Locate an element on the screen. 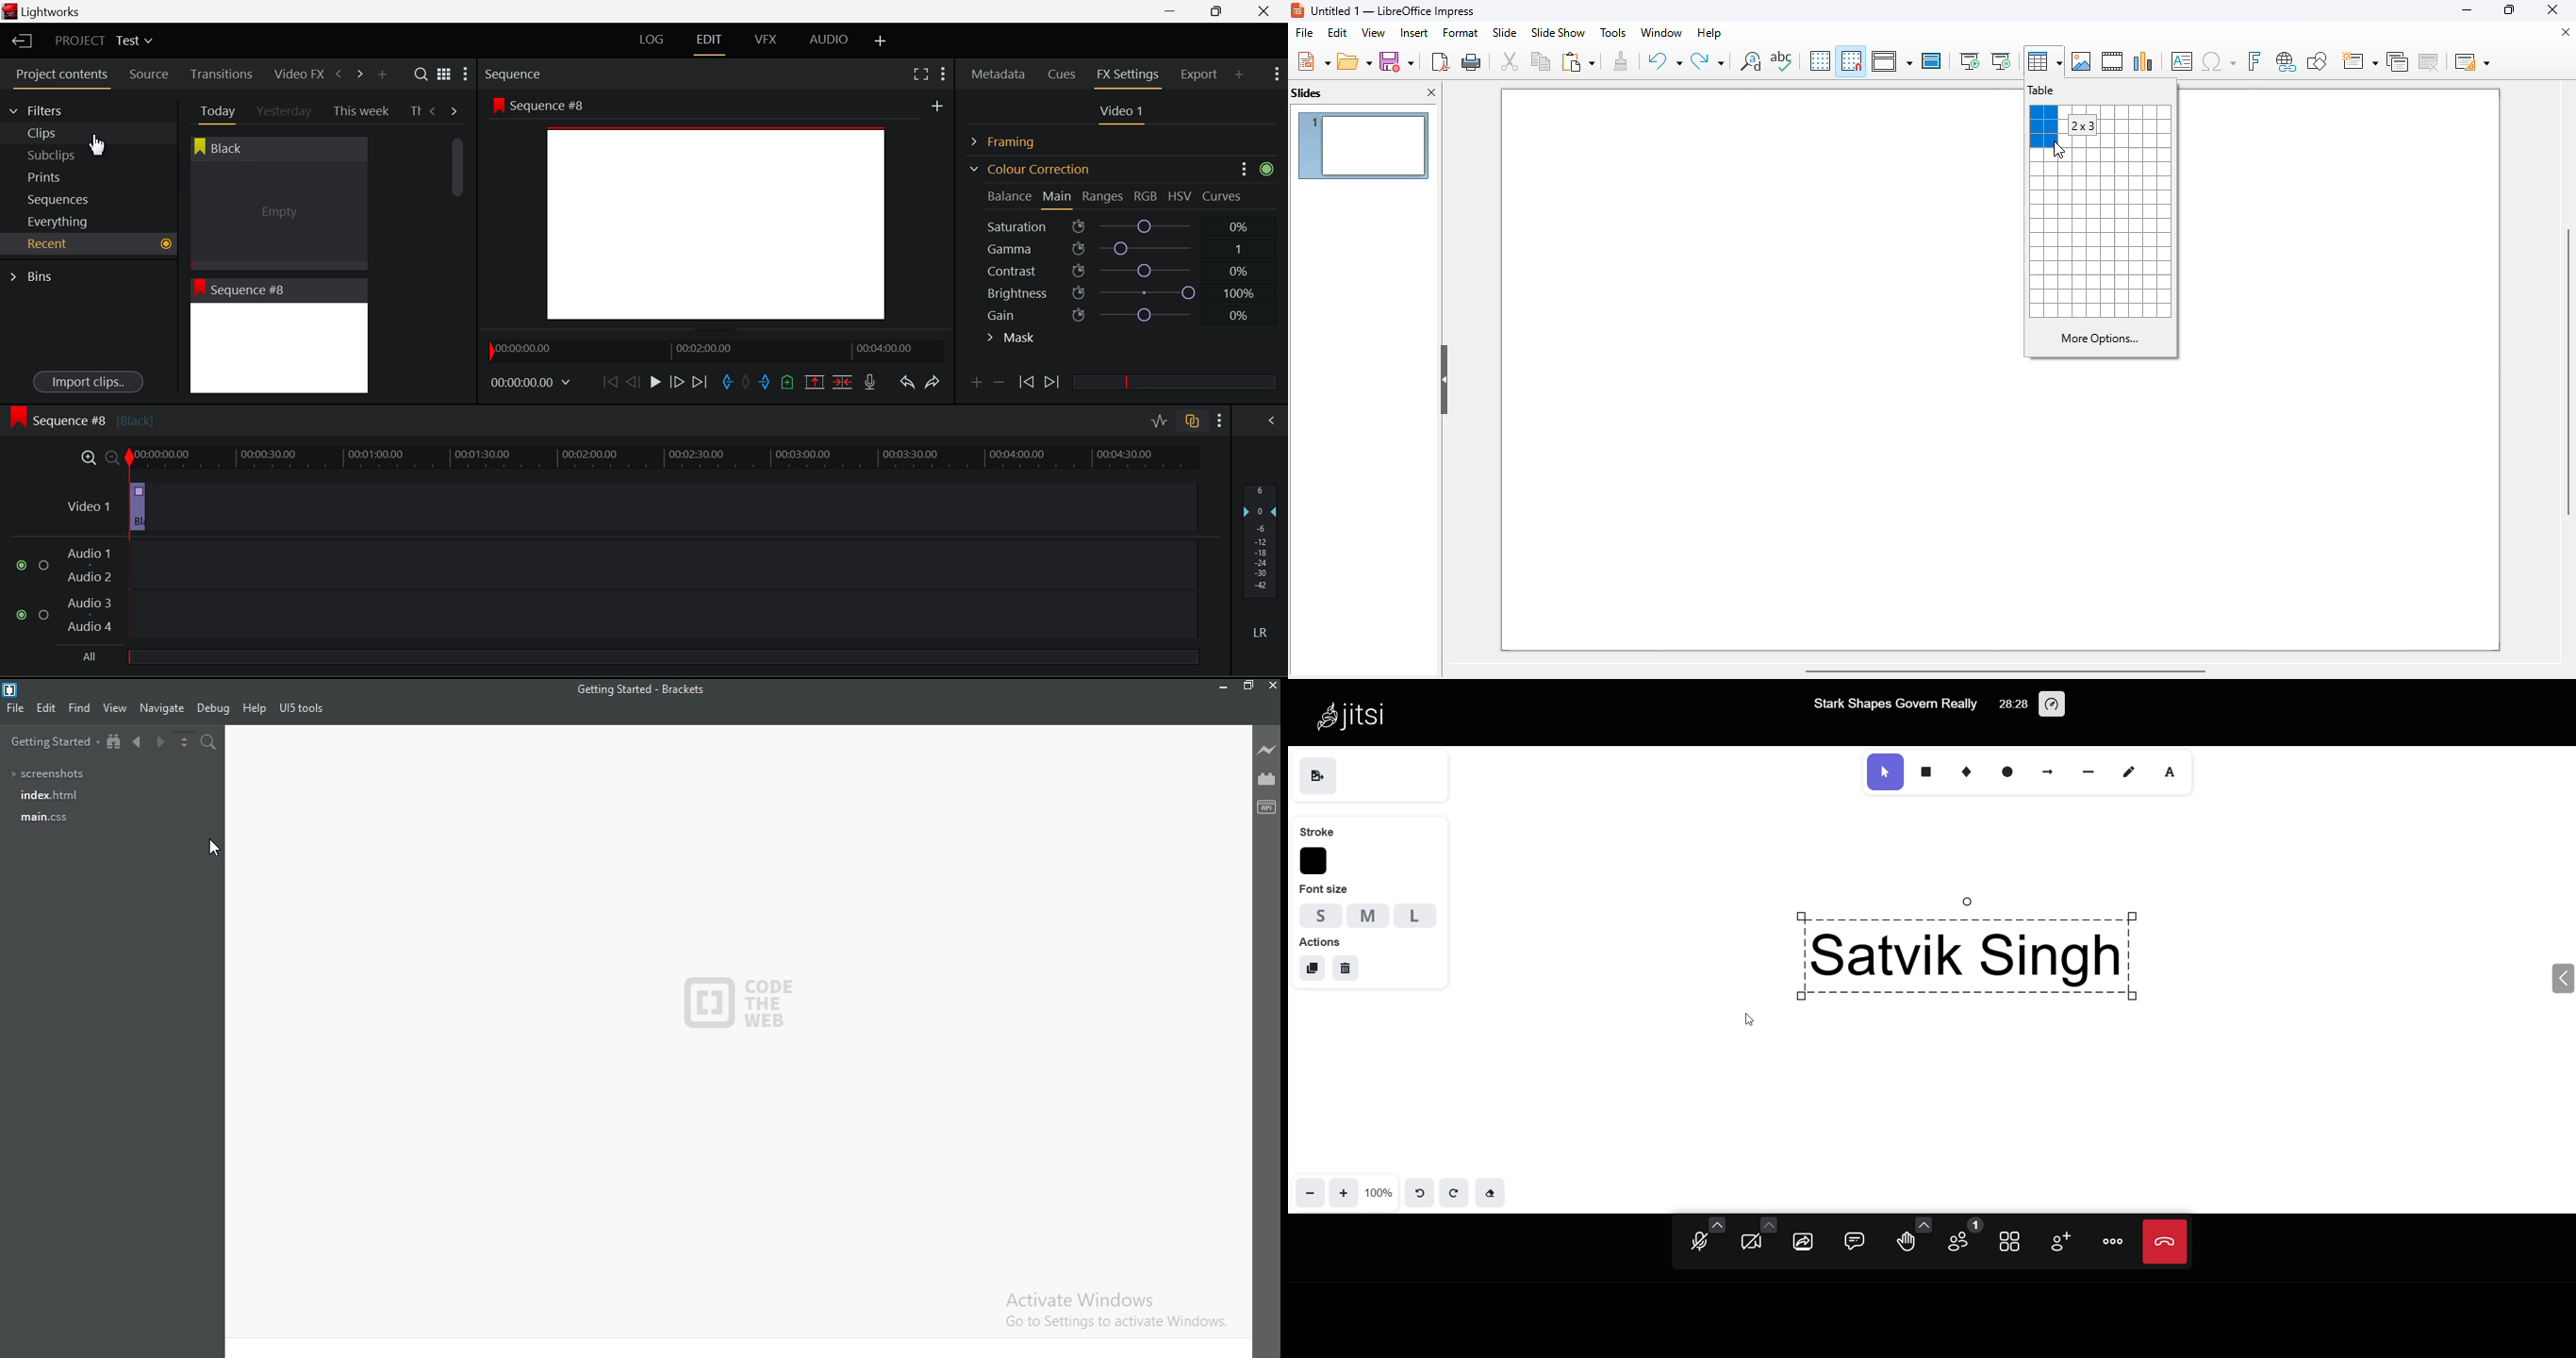  stroke is located at coordinates (1317, 832).